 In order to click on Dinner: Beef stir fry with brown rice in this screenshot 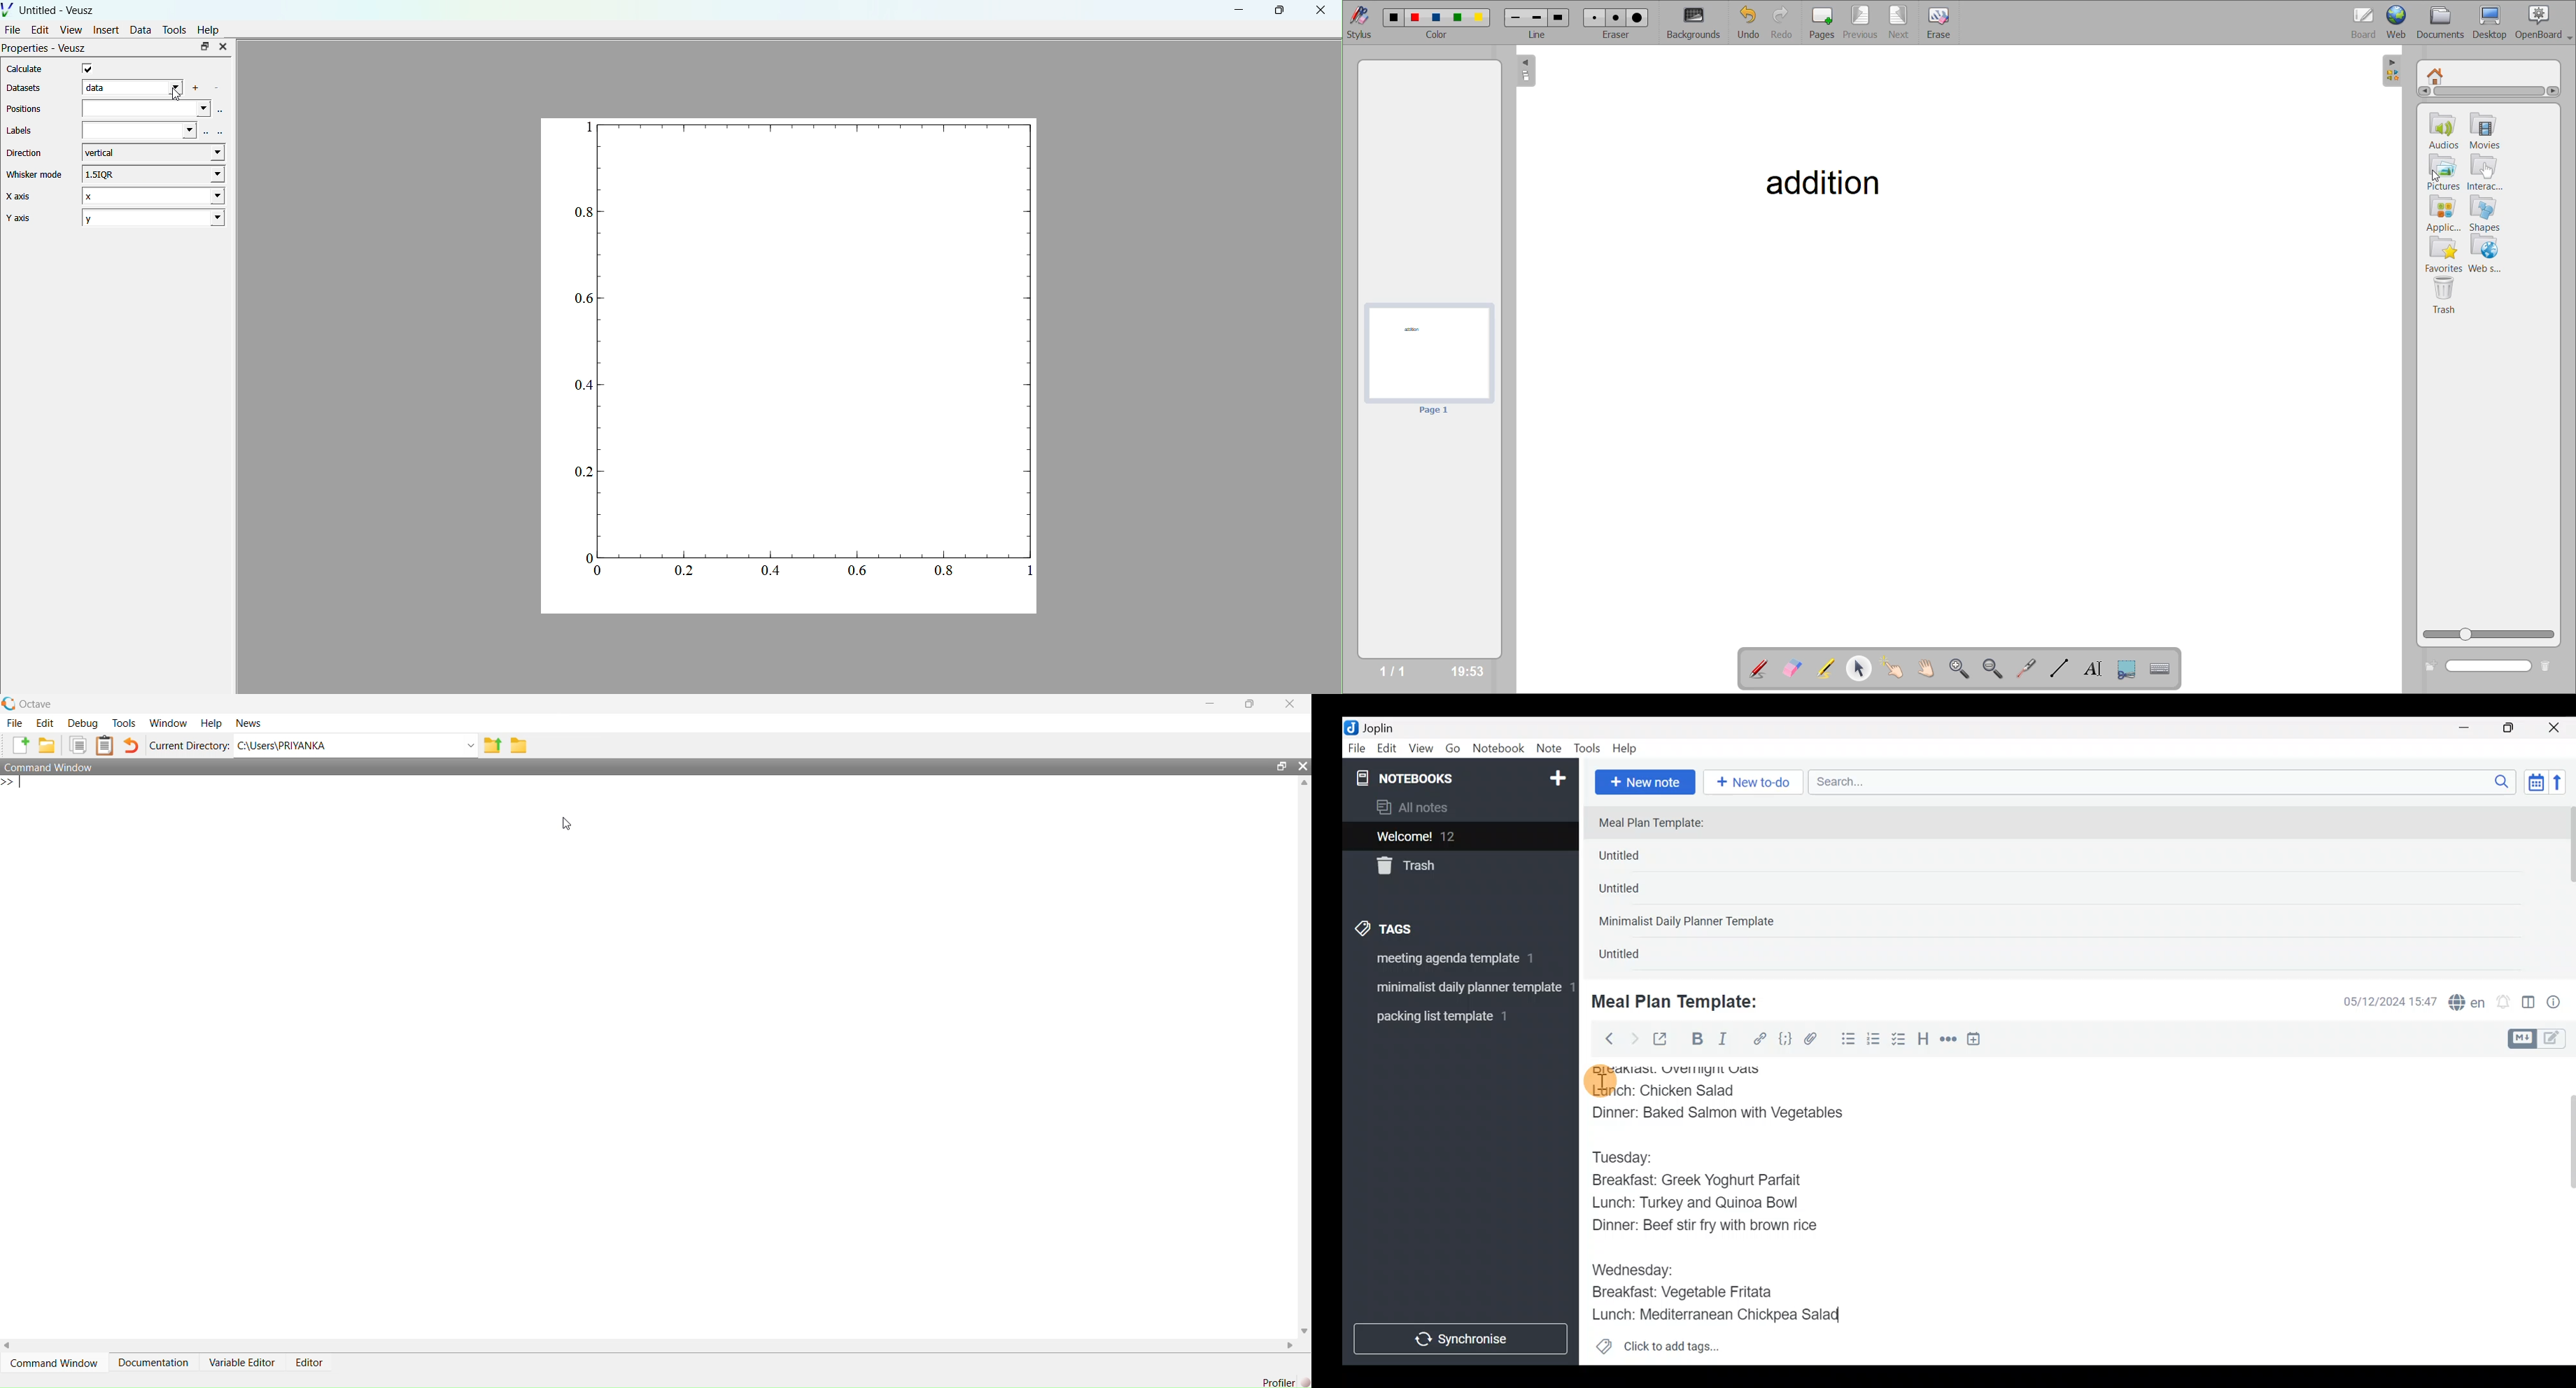, I will do `click(1705, 1226)`.